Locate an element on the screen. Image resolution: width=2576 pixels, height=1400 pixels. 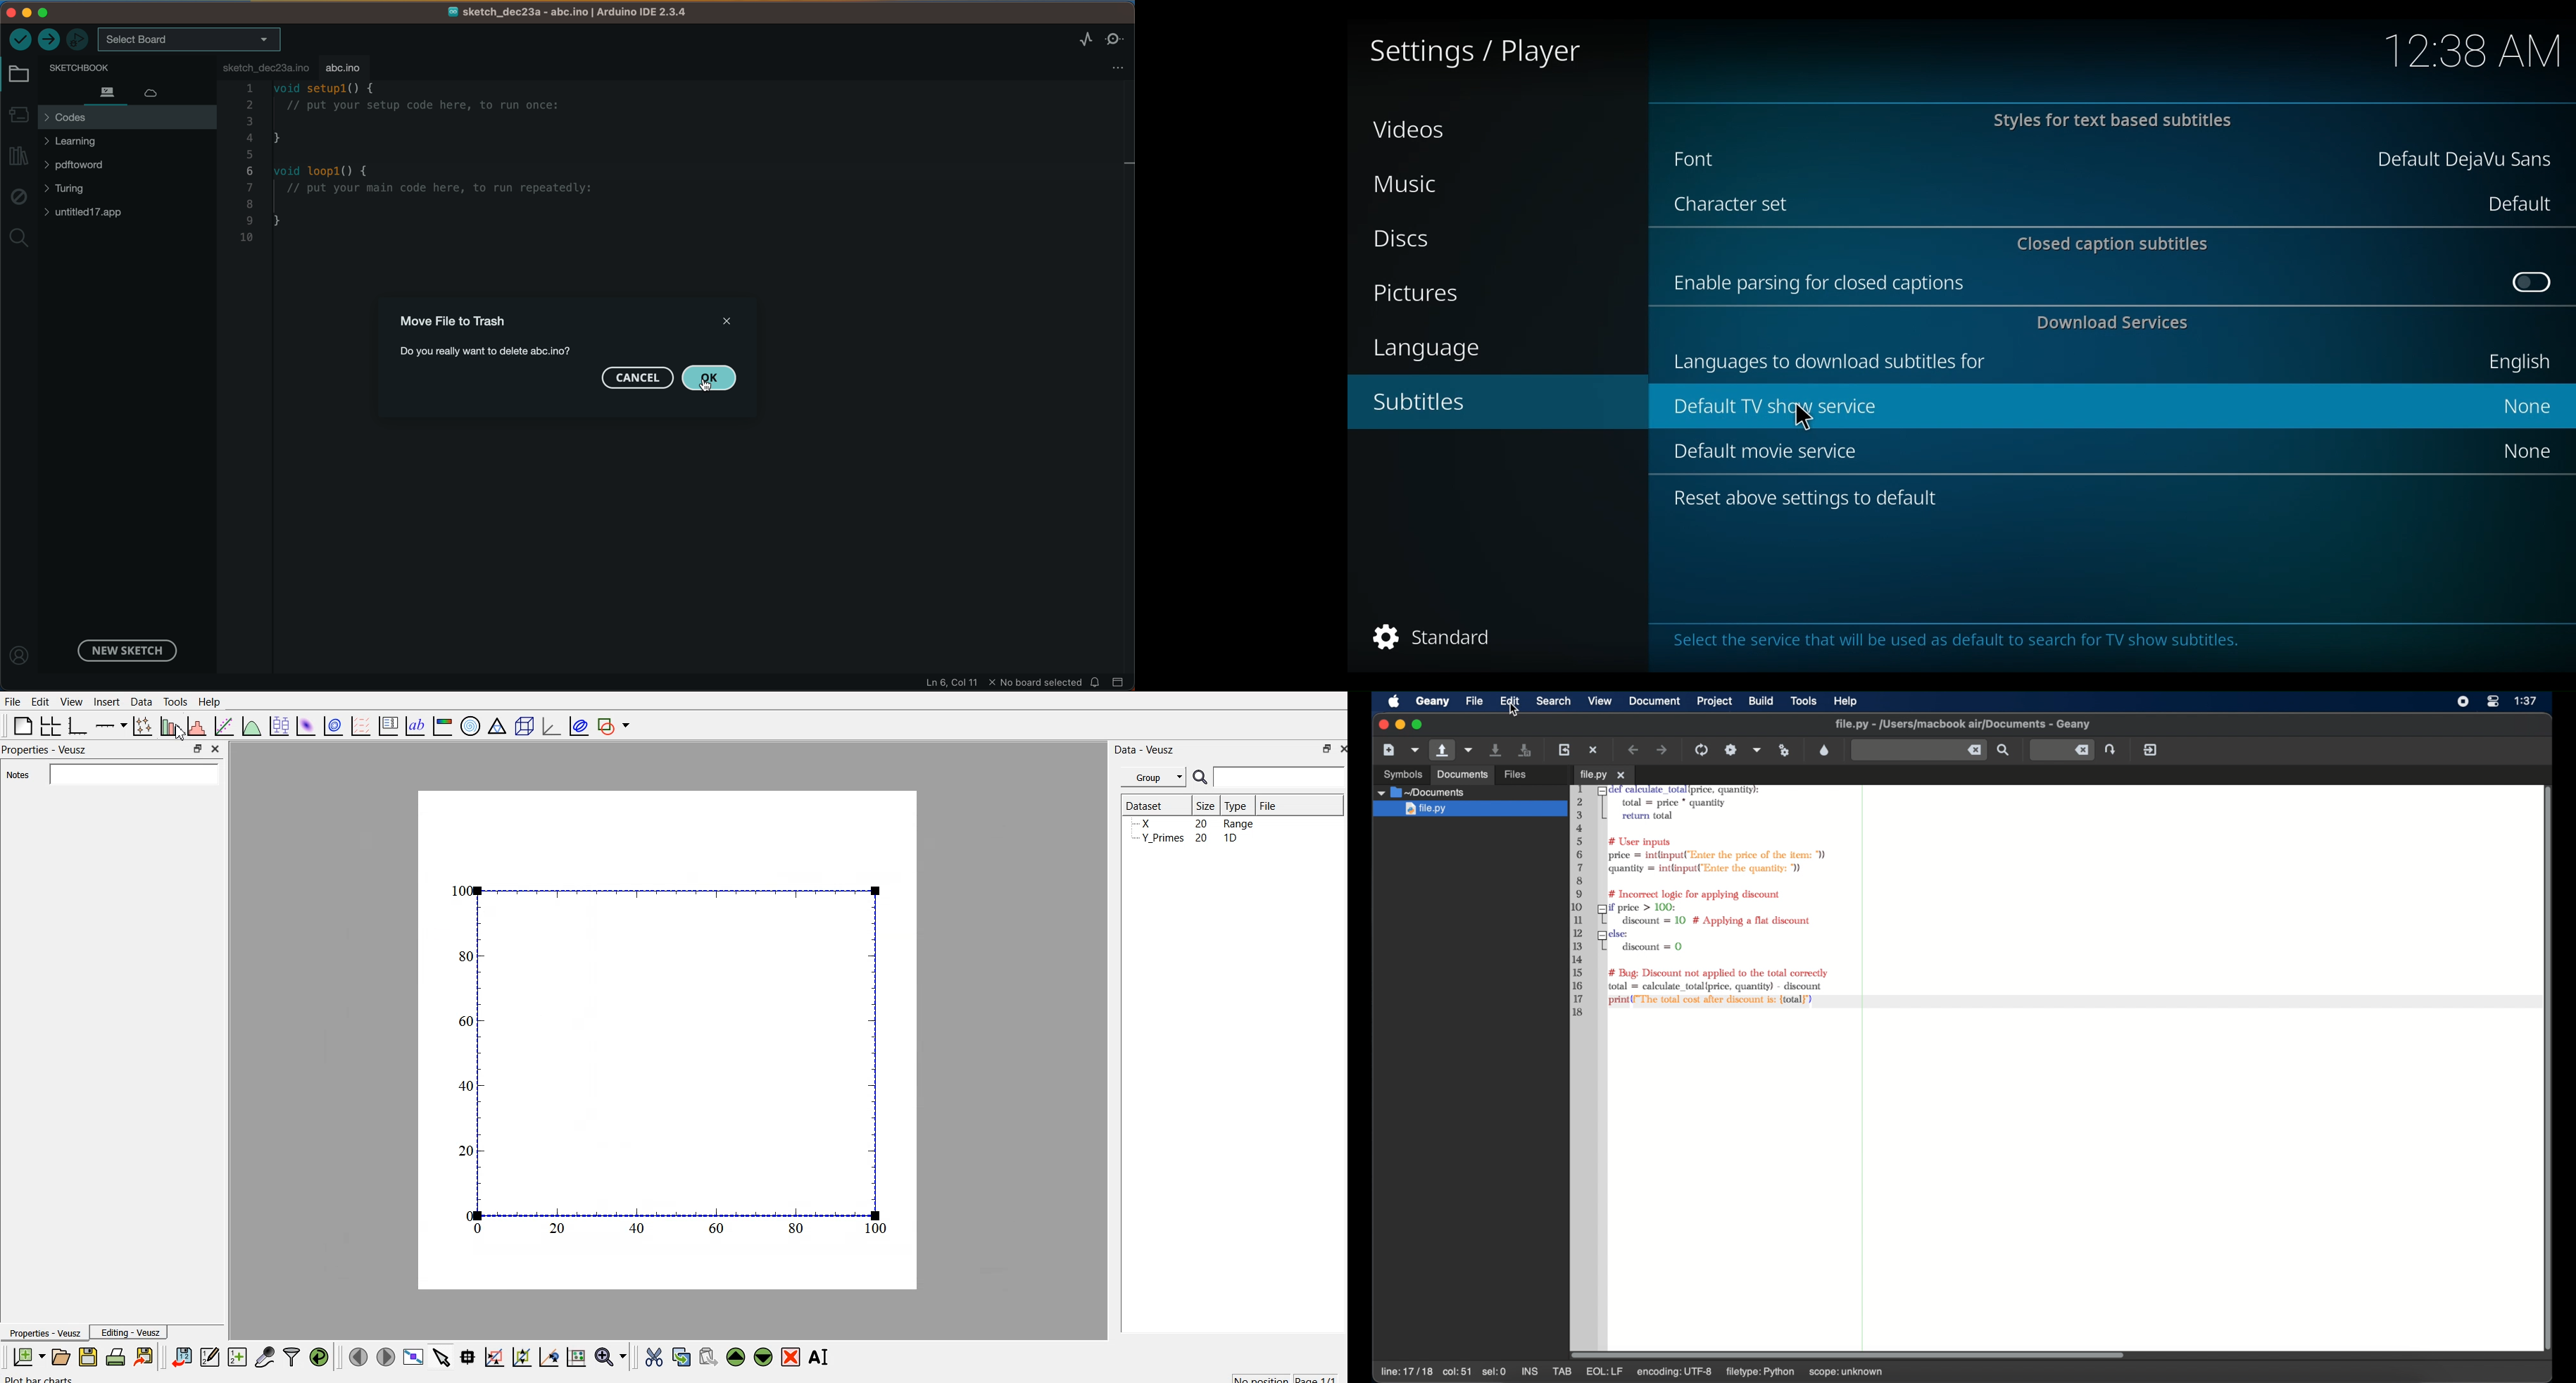
text label is located at coordinates (413, 726).